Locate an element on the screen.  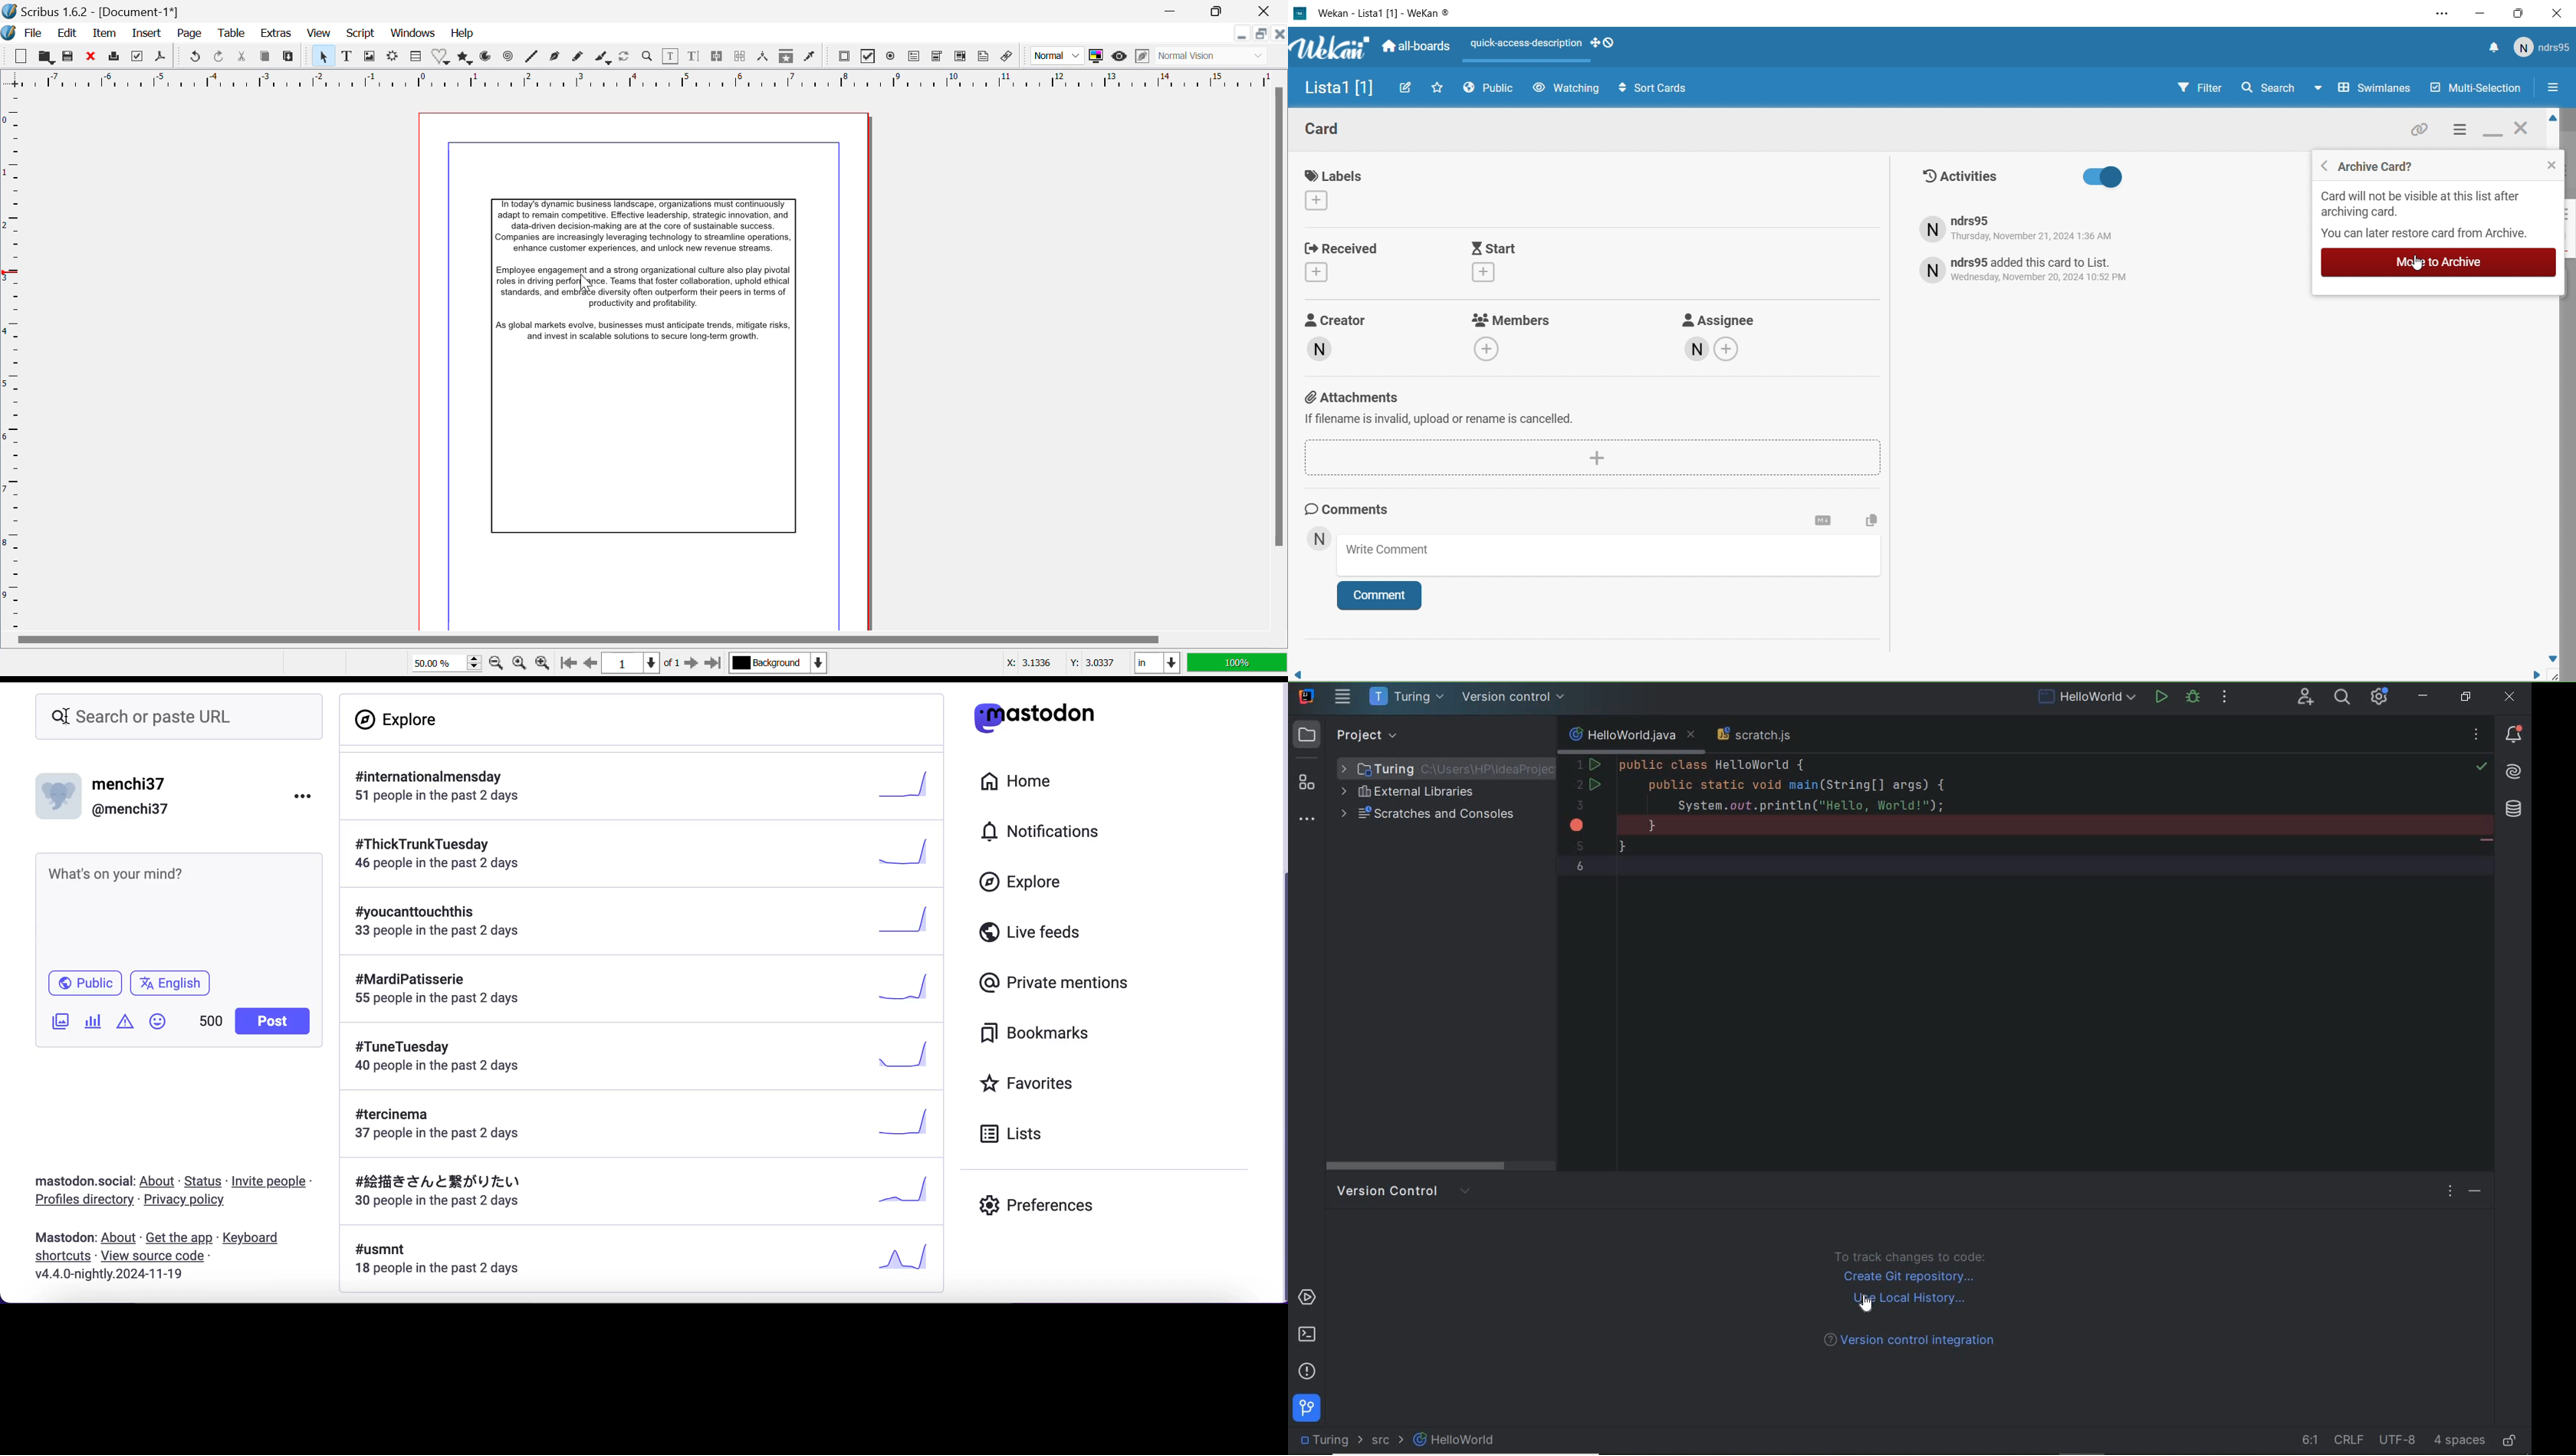
Toggle Color Management is located at coordinates (1097, 55).